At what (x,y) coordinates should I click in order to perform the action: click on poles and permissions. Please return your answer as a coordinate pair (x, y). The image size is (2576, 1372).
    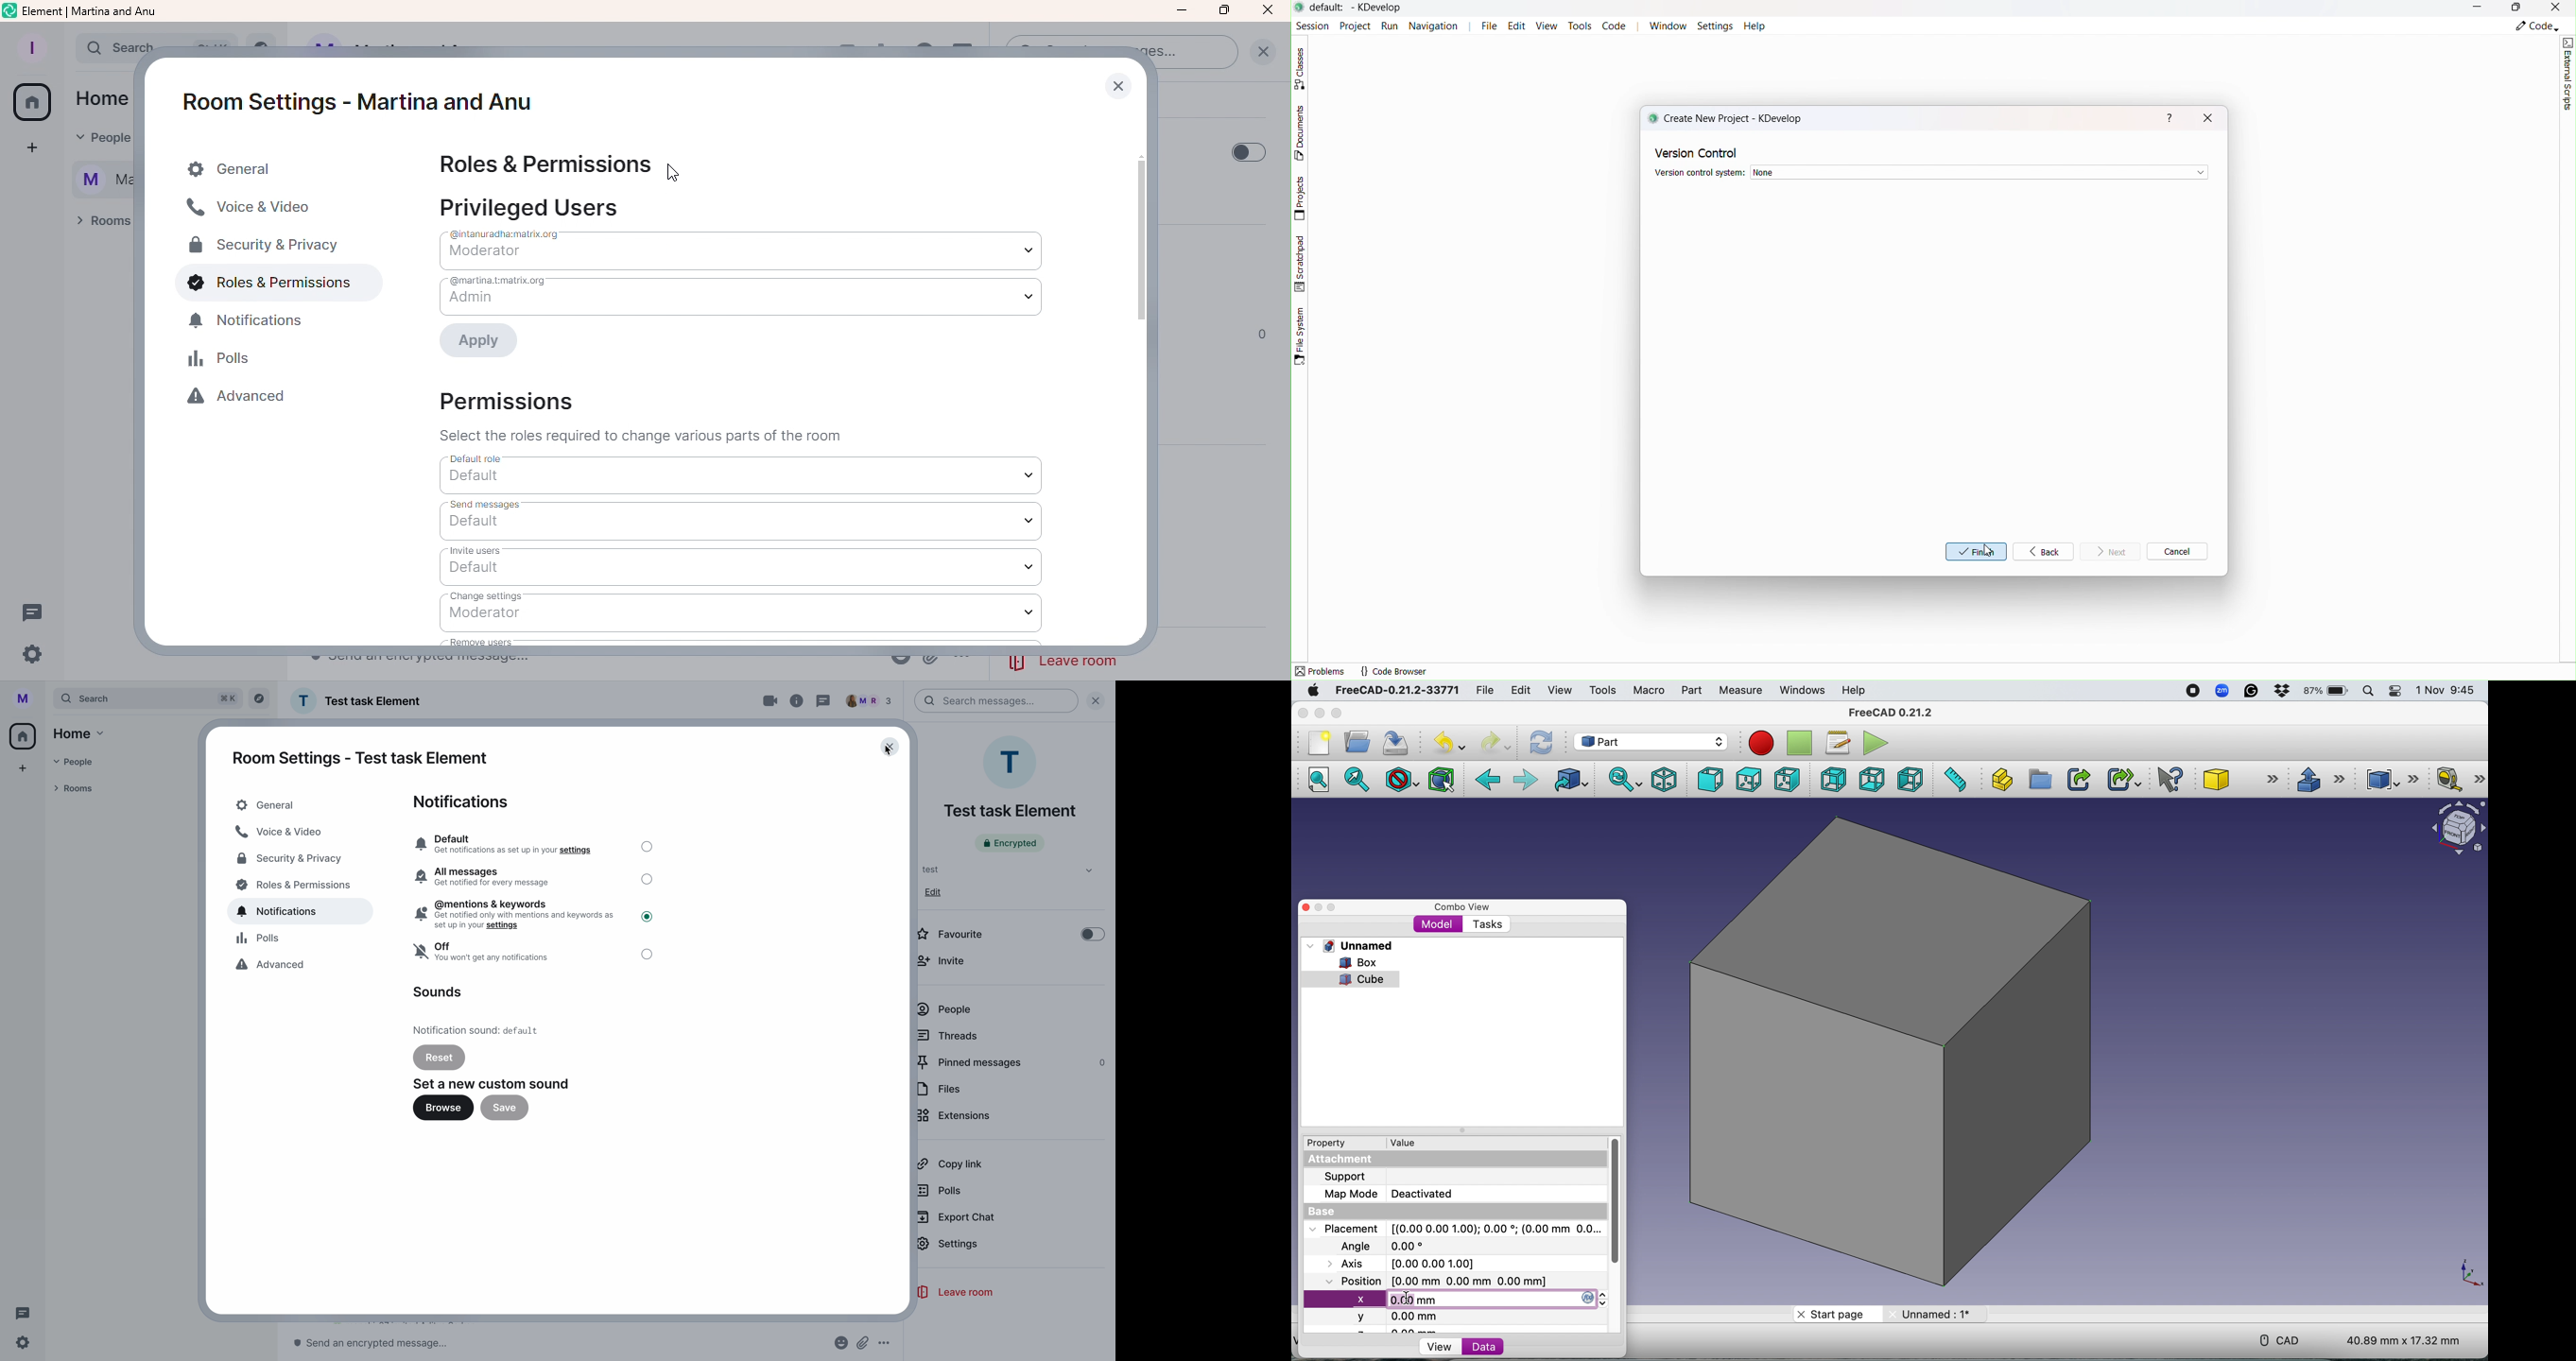
    Looking at the image, I should click on (295, 887).